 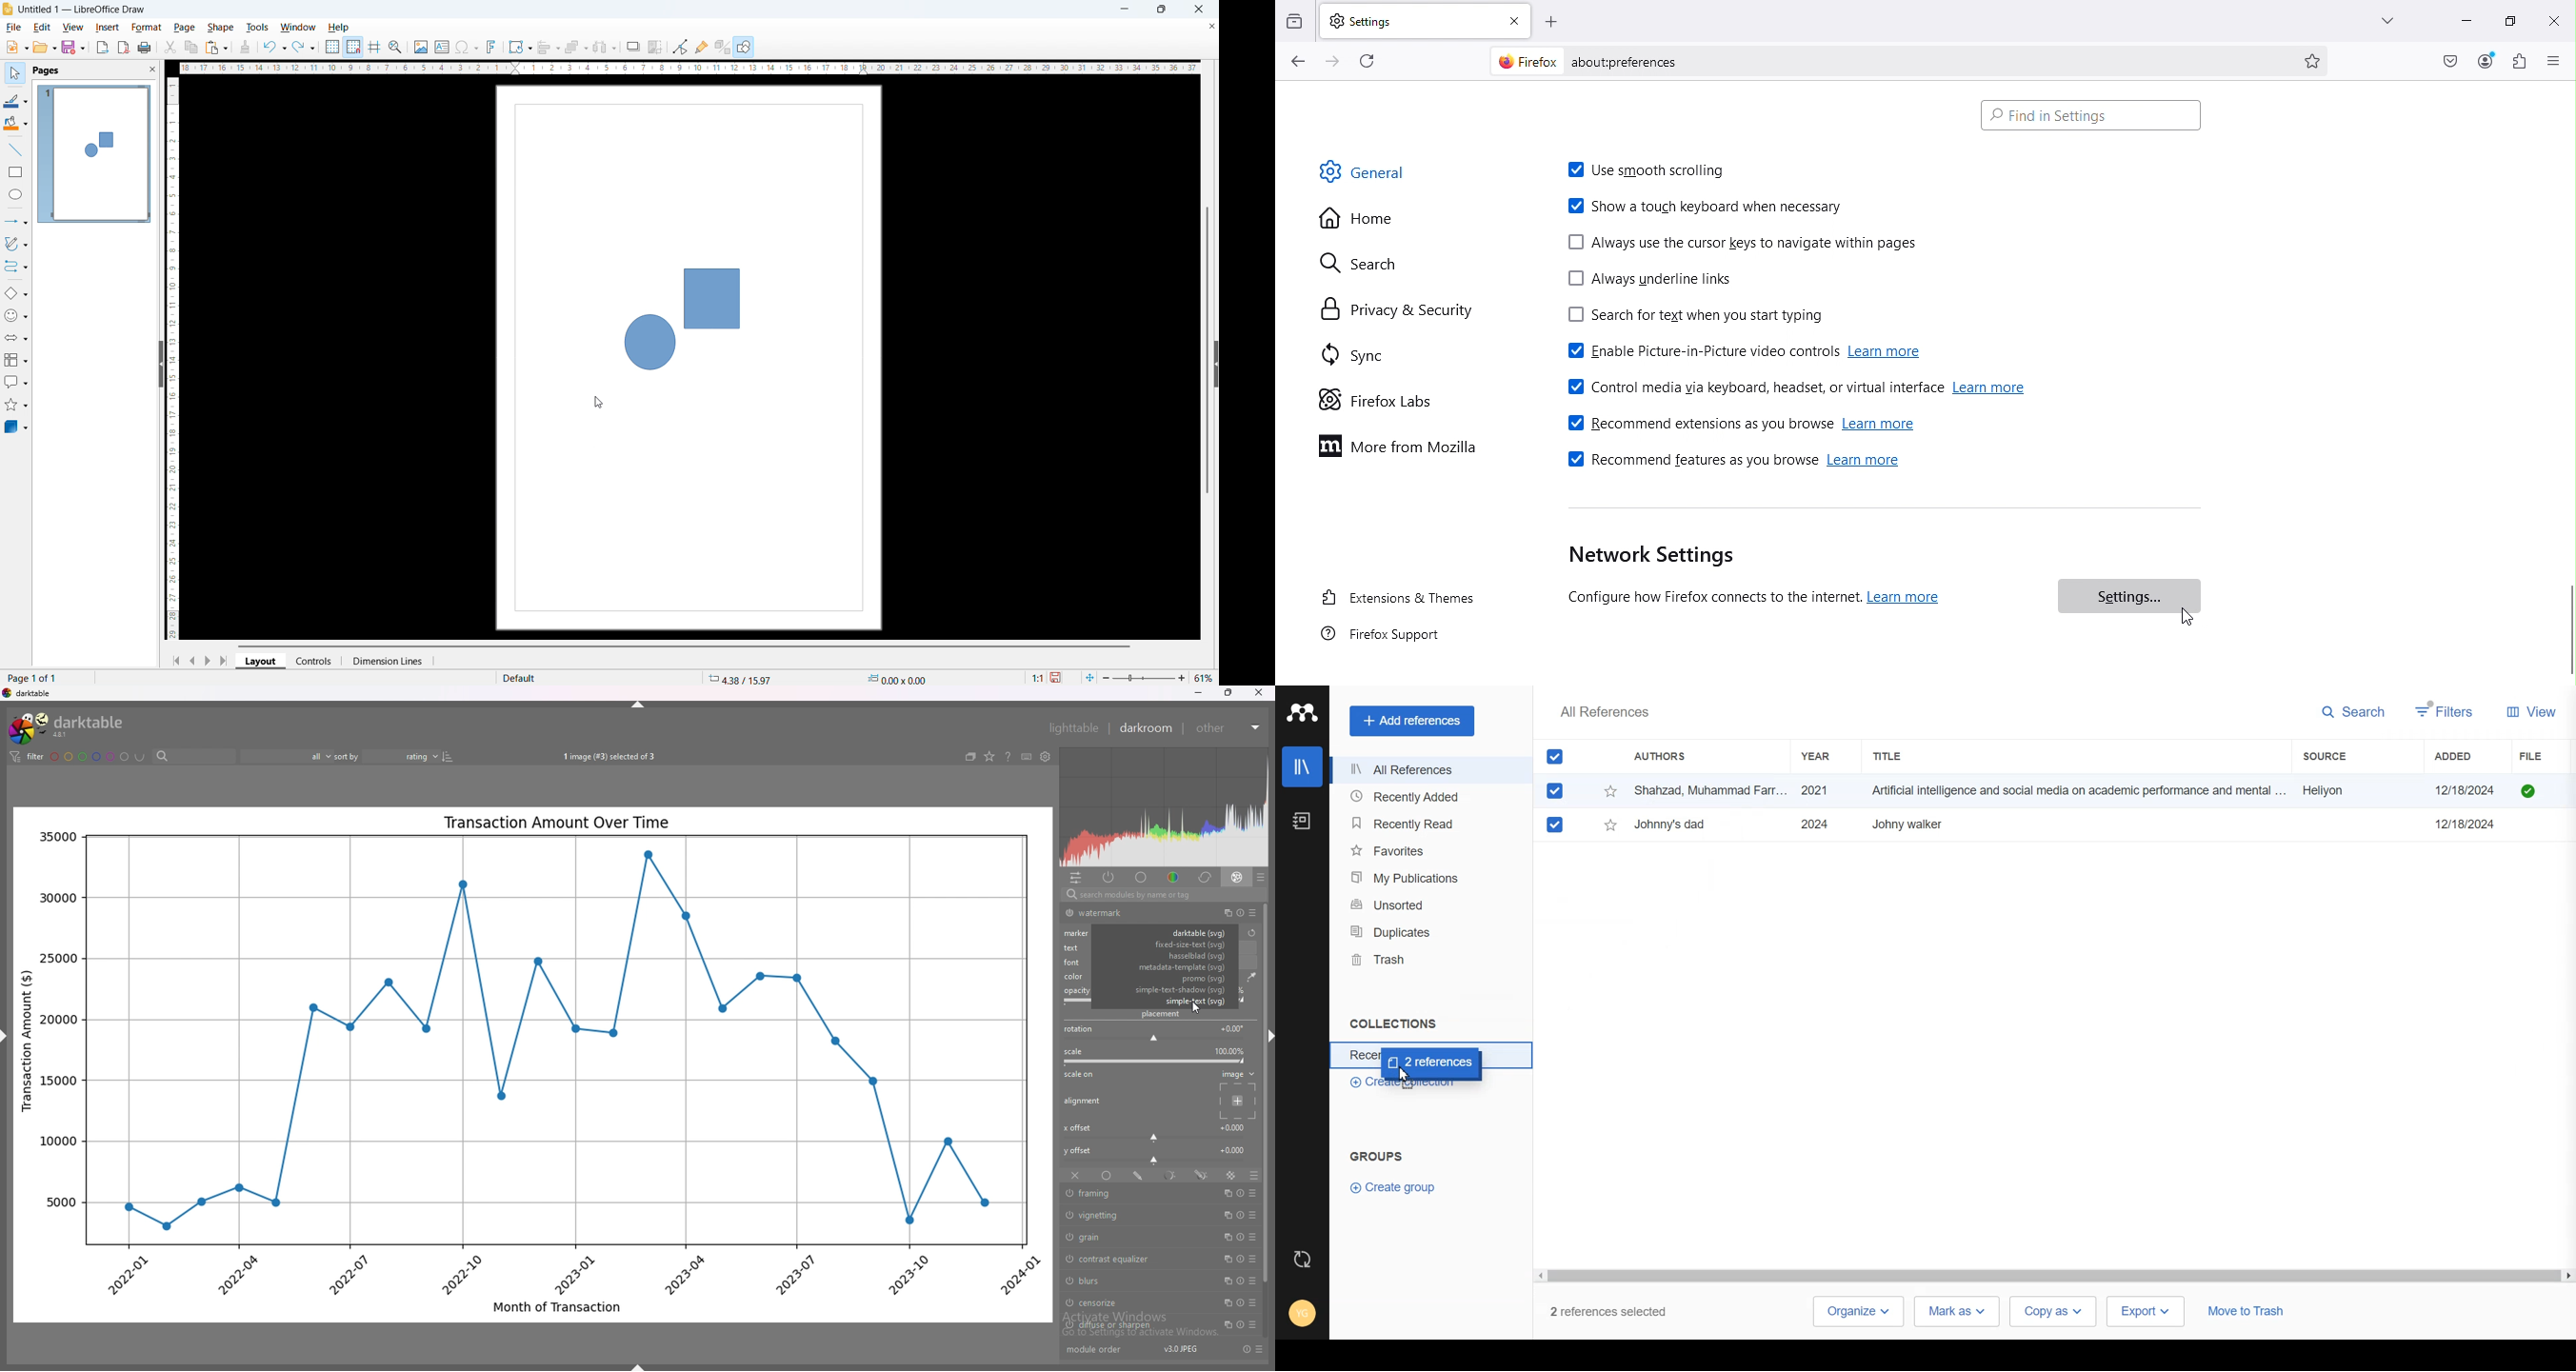 What do you see at coordinates (548, 48) in the screenshot?
I see `align` at bounding box center [548, 48].